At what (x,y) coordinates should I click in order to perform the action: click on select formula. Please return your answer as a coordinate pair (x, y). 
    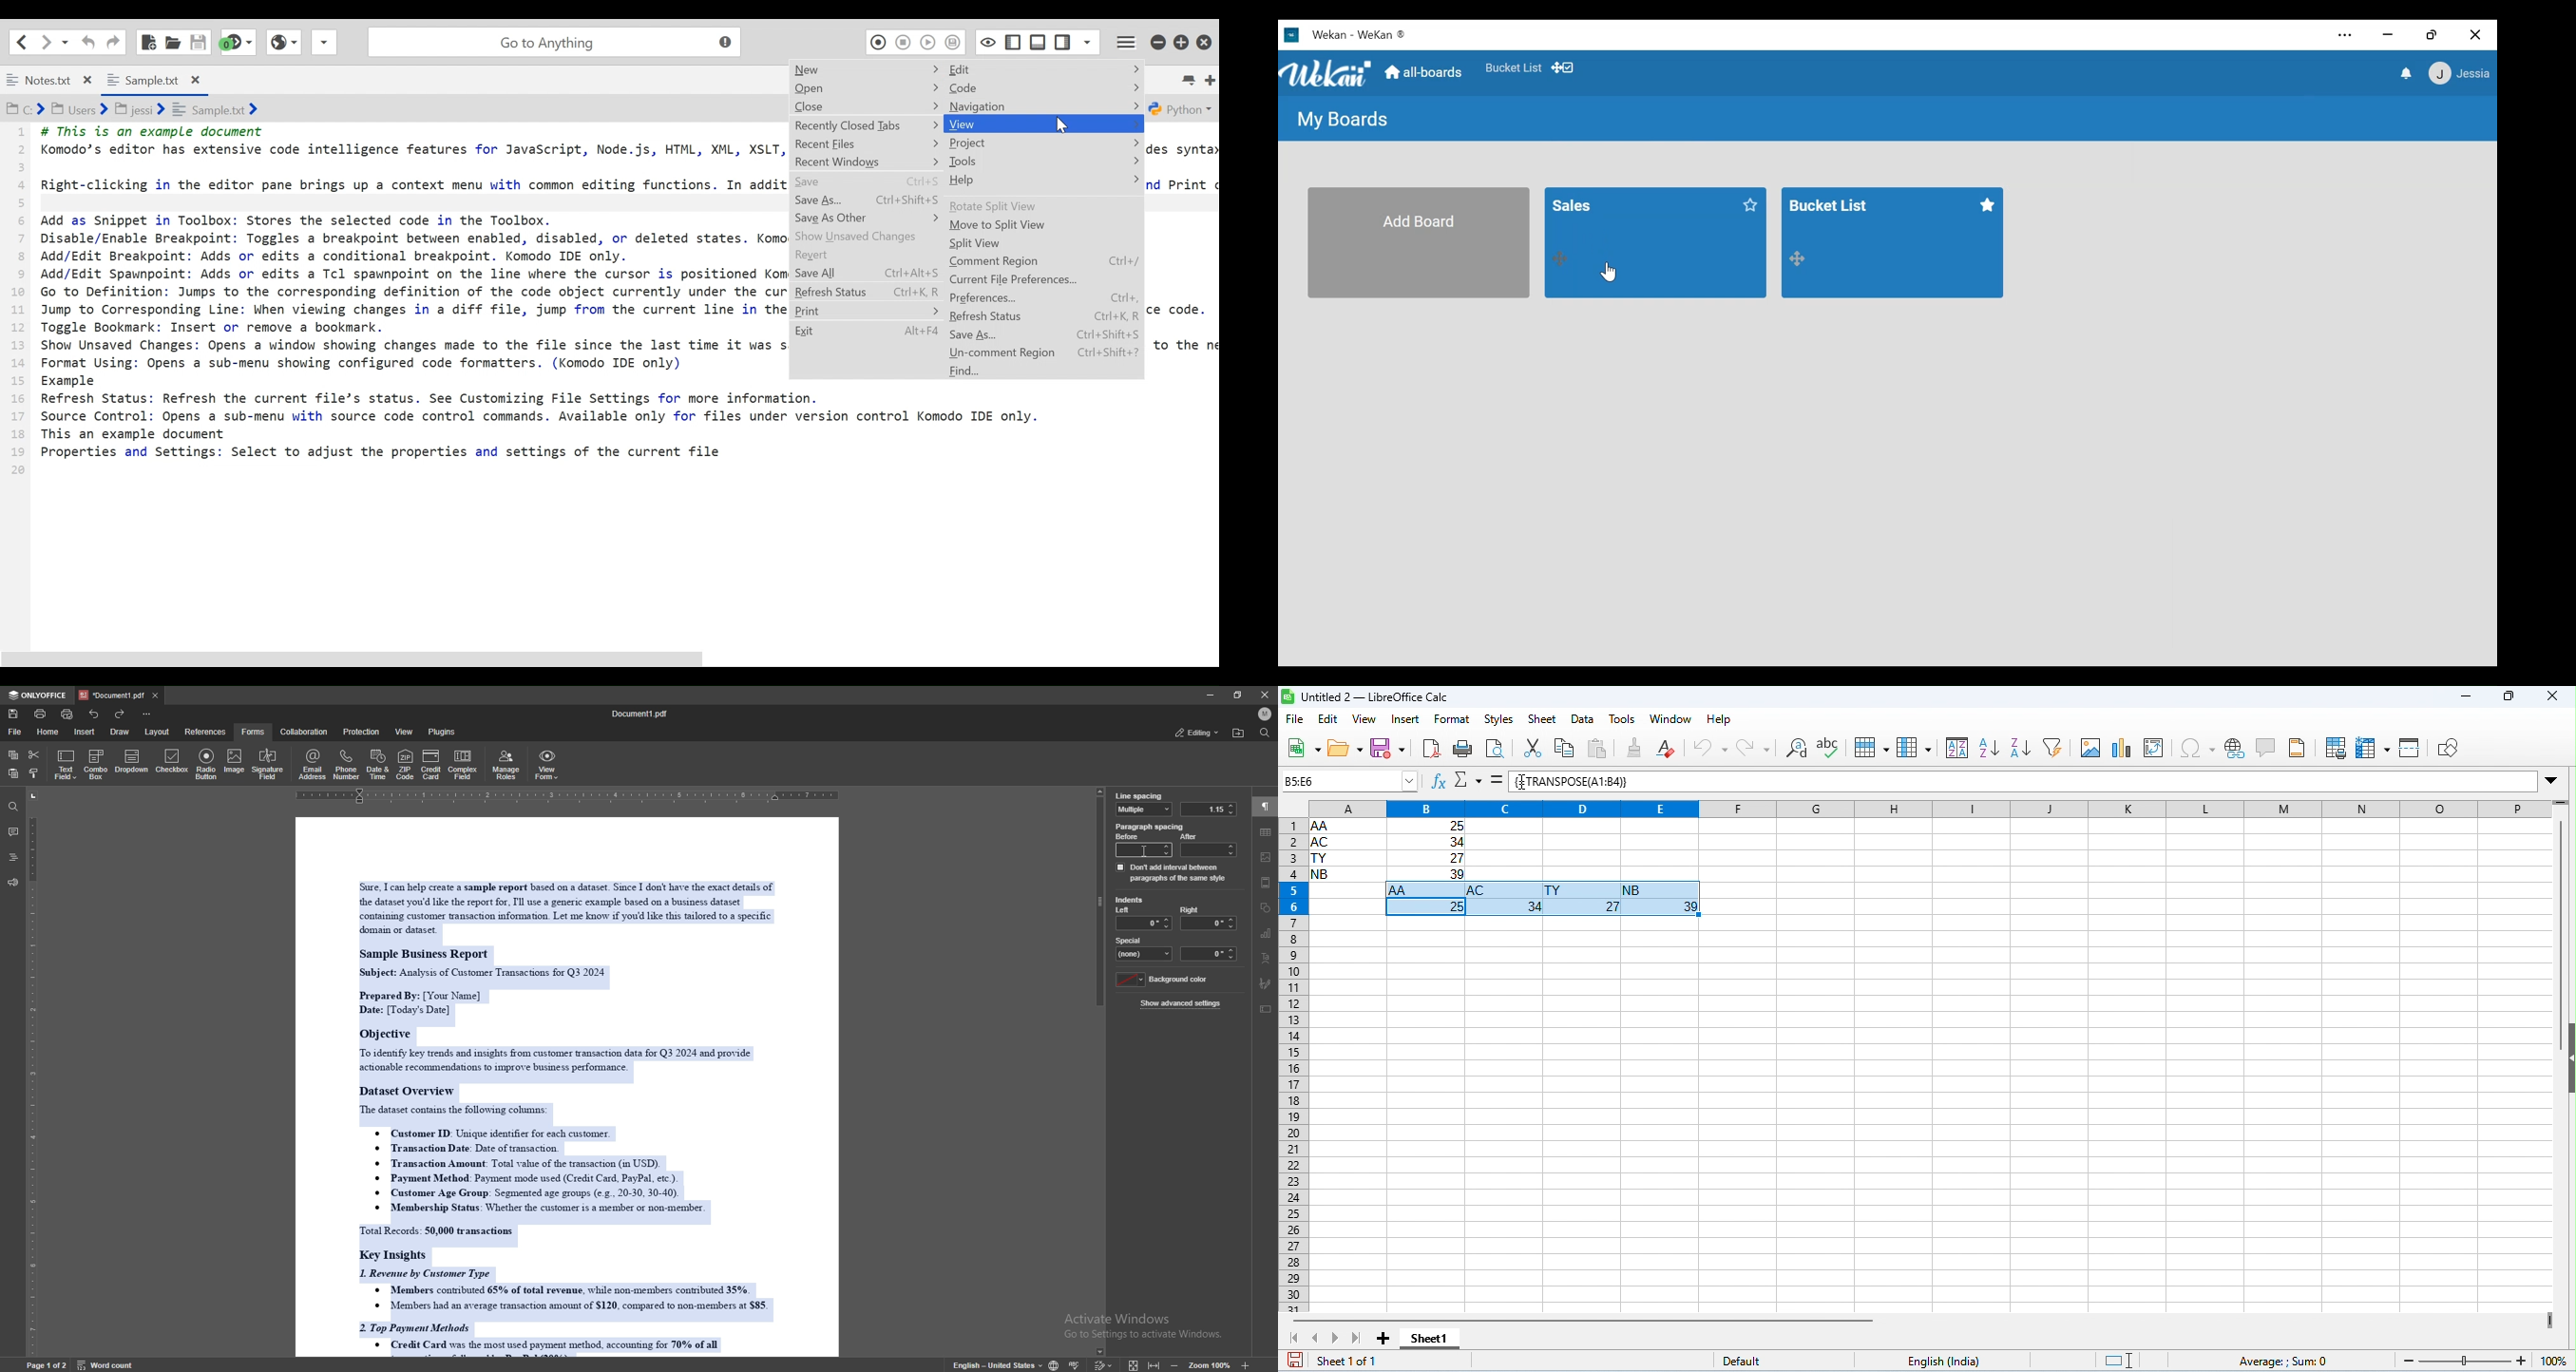
    Looking at the image, I should click on (1350, 782).